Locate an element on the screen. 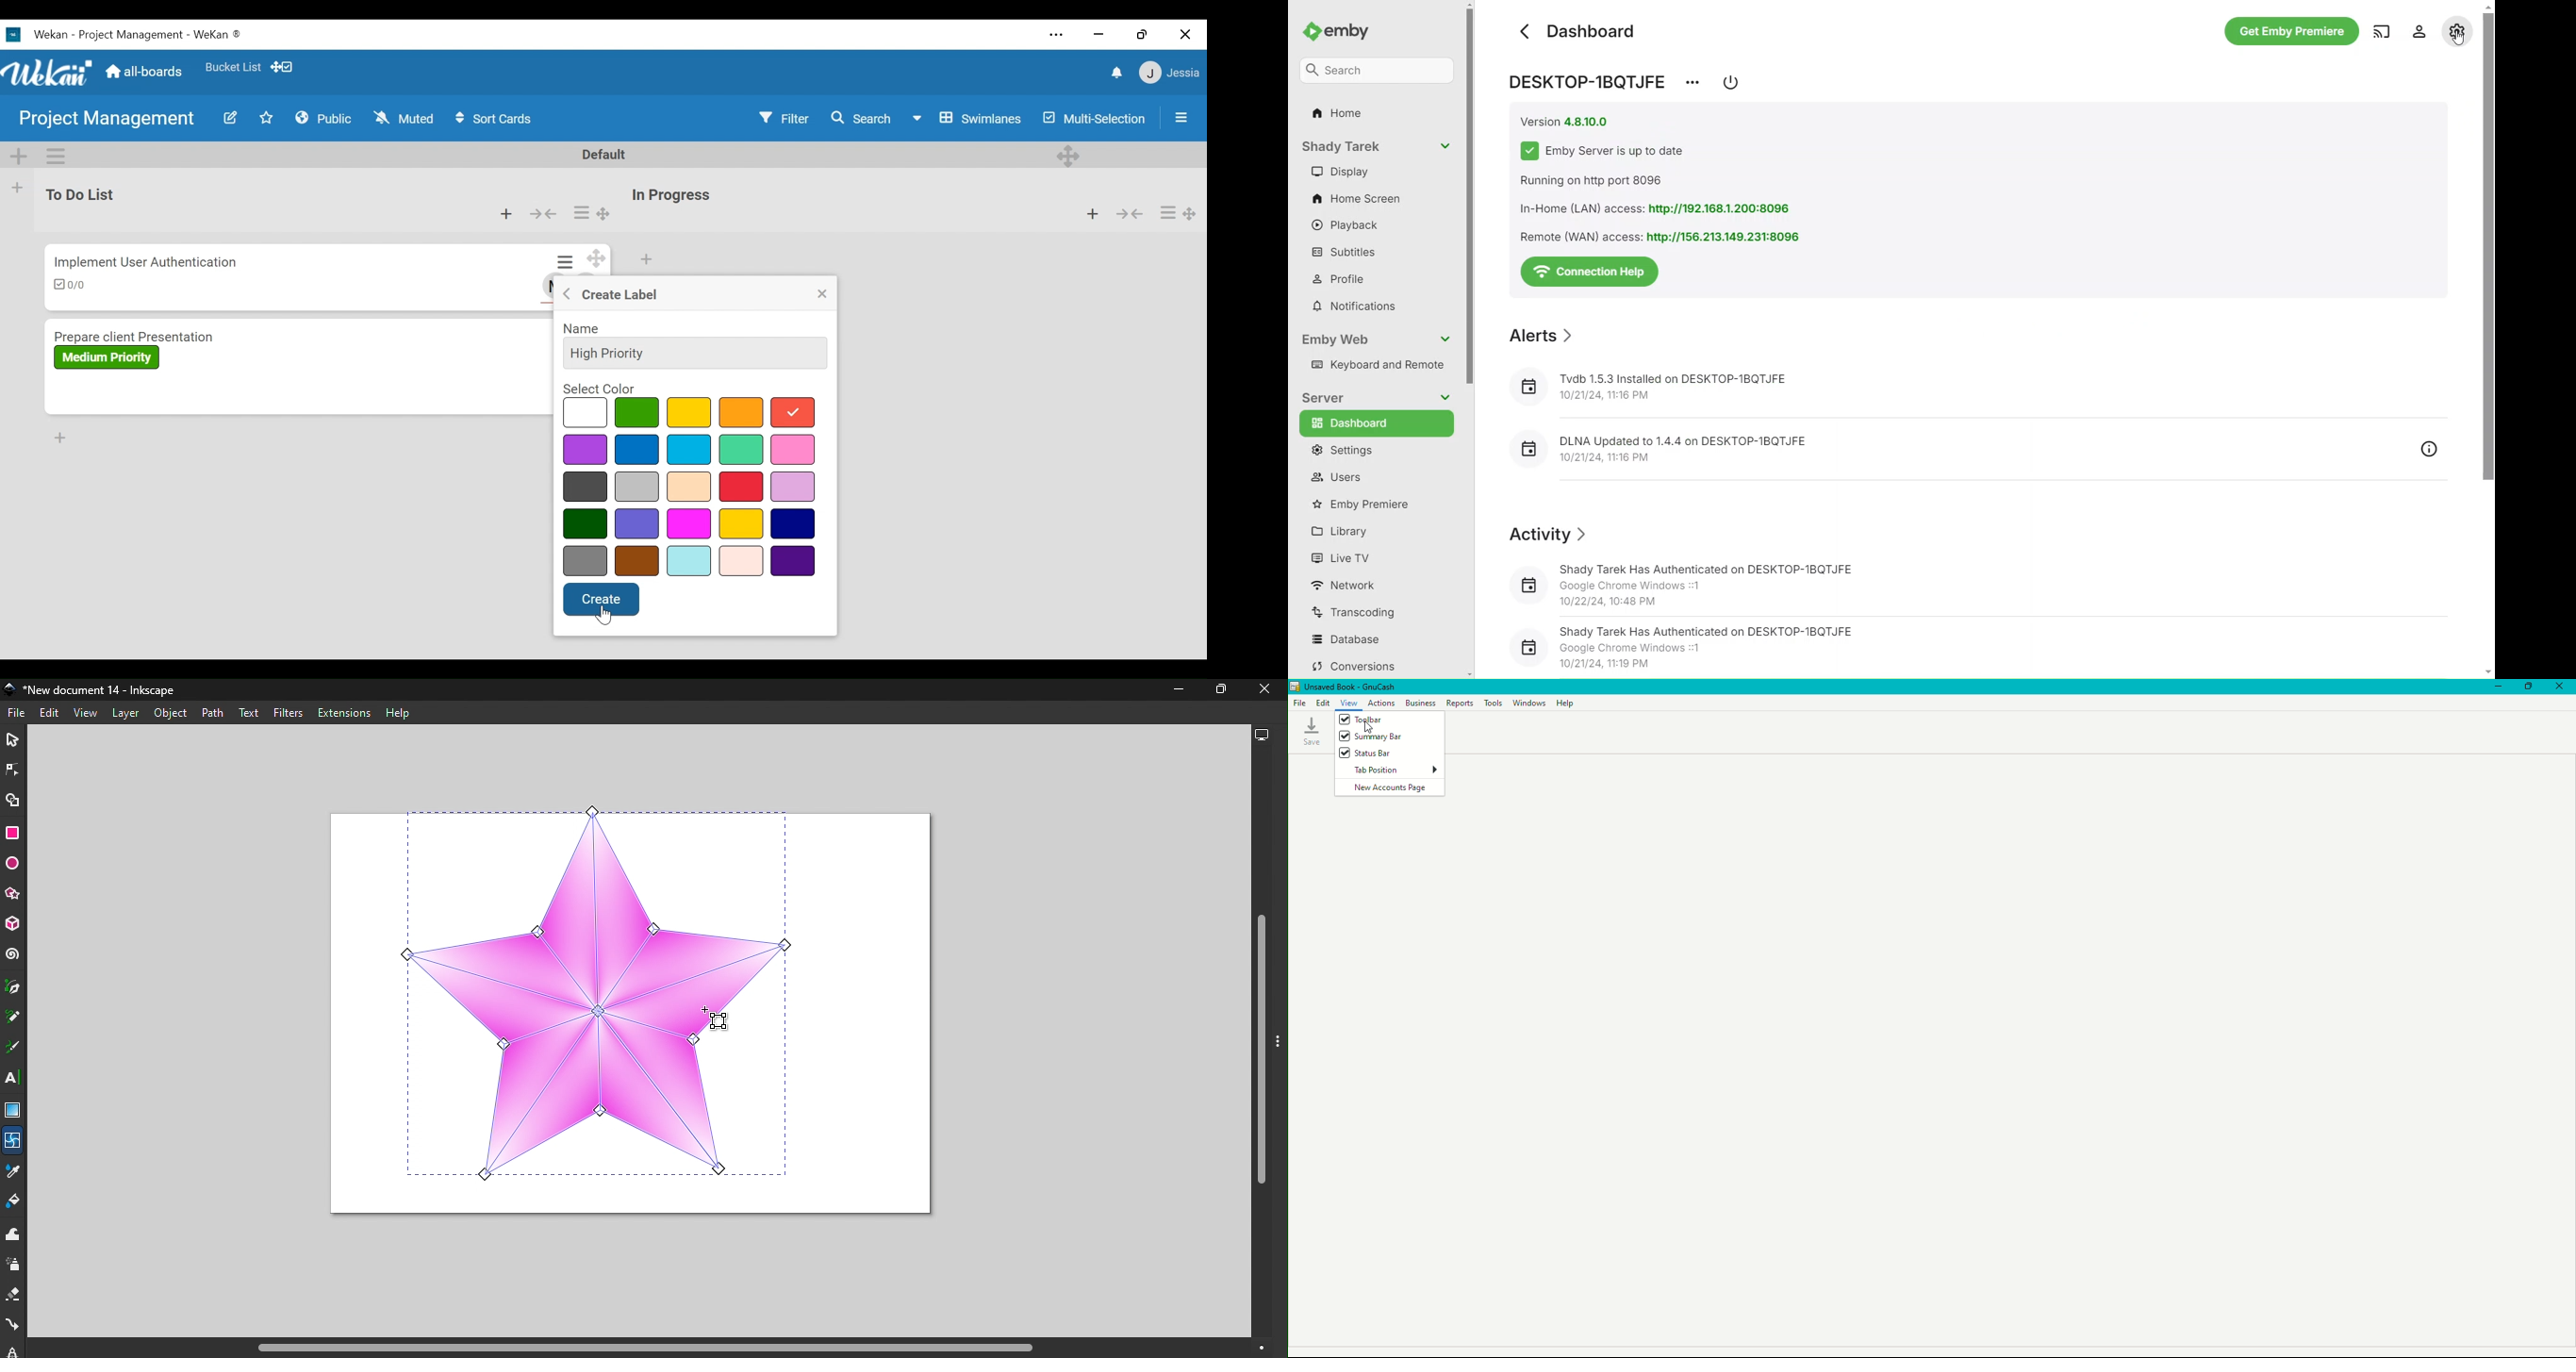 The height and width of the screenshot is (1372, 2576). Add card to top of the list is located at coordinates (646, 260).